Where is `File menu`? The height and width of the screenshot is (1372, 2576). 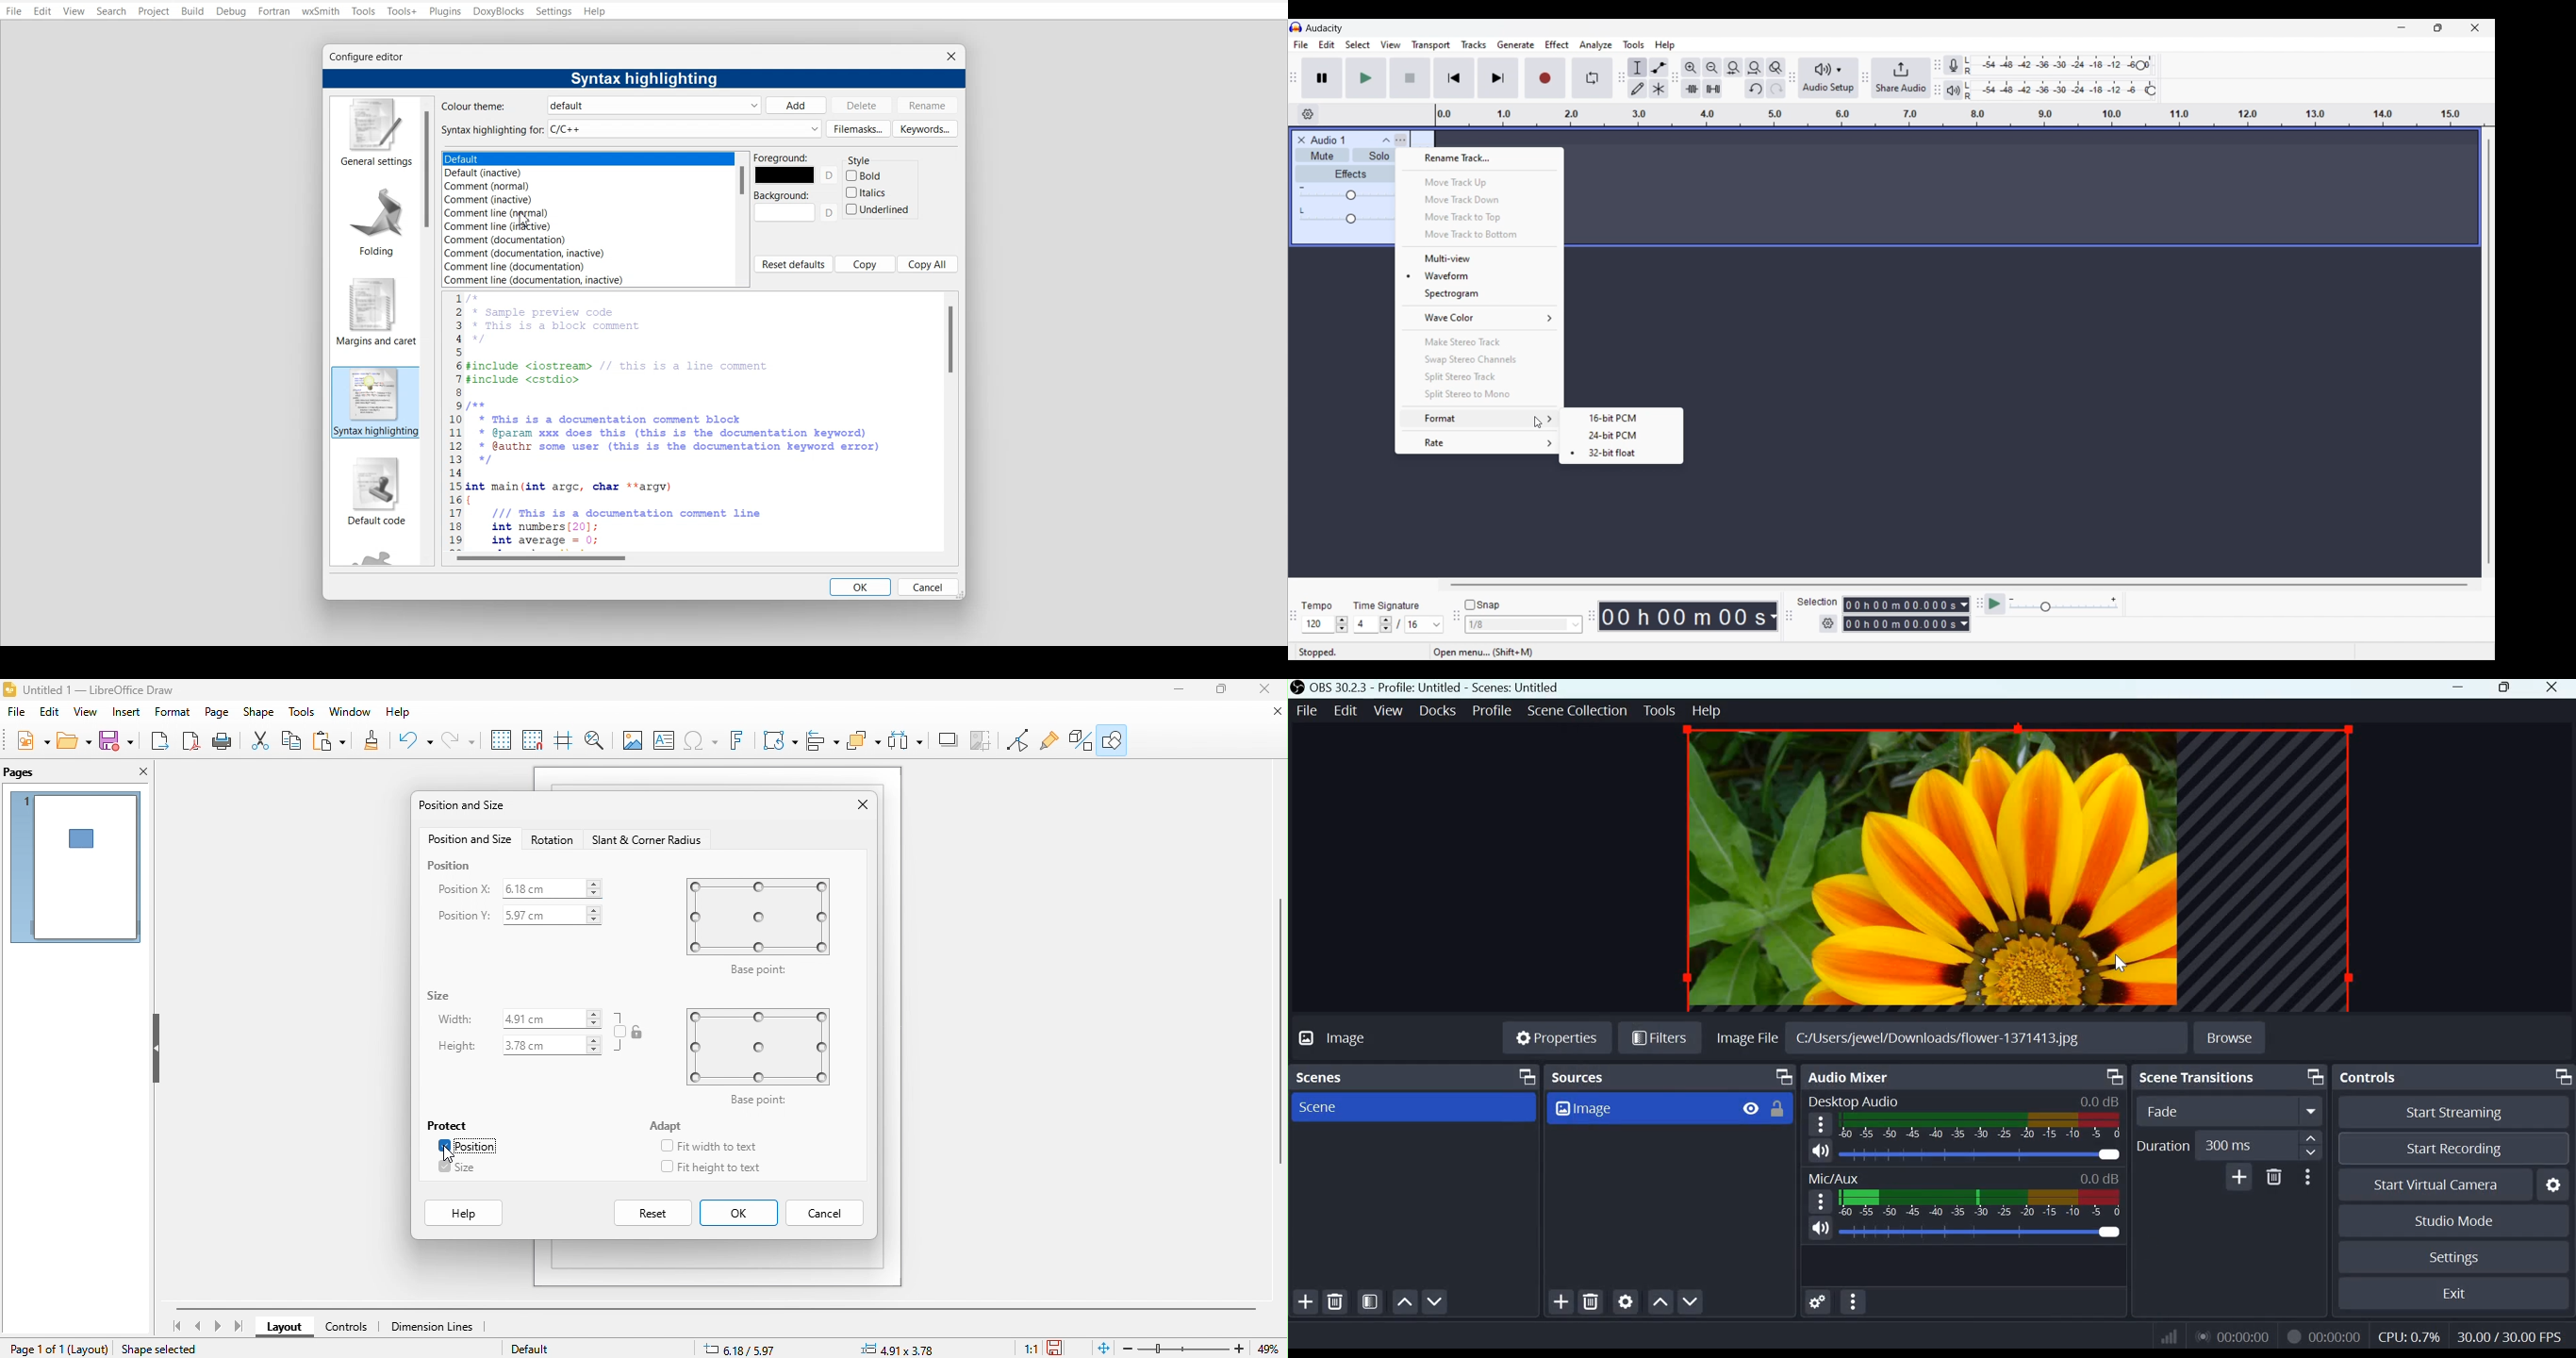
File menu is located at coordinates (1301, 45).